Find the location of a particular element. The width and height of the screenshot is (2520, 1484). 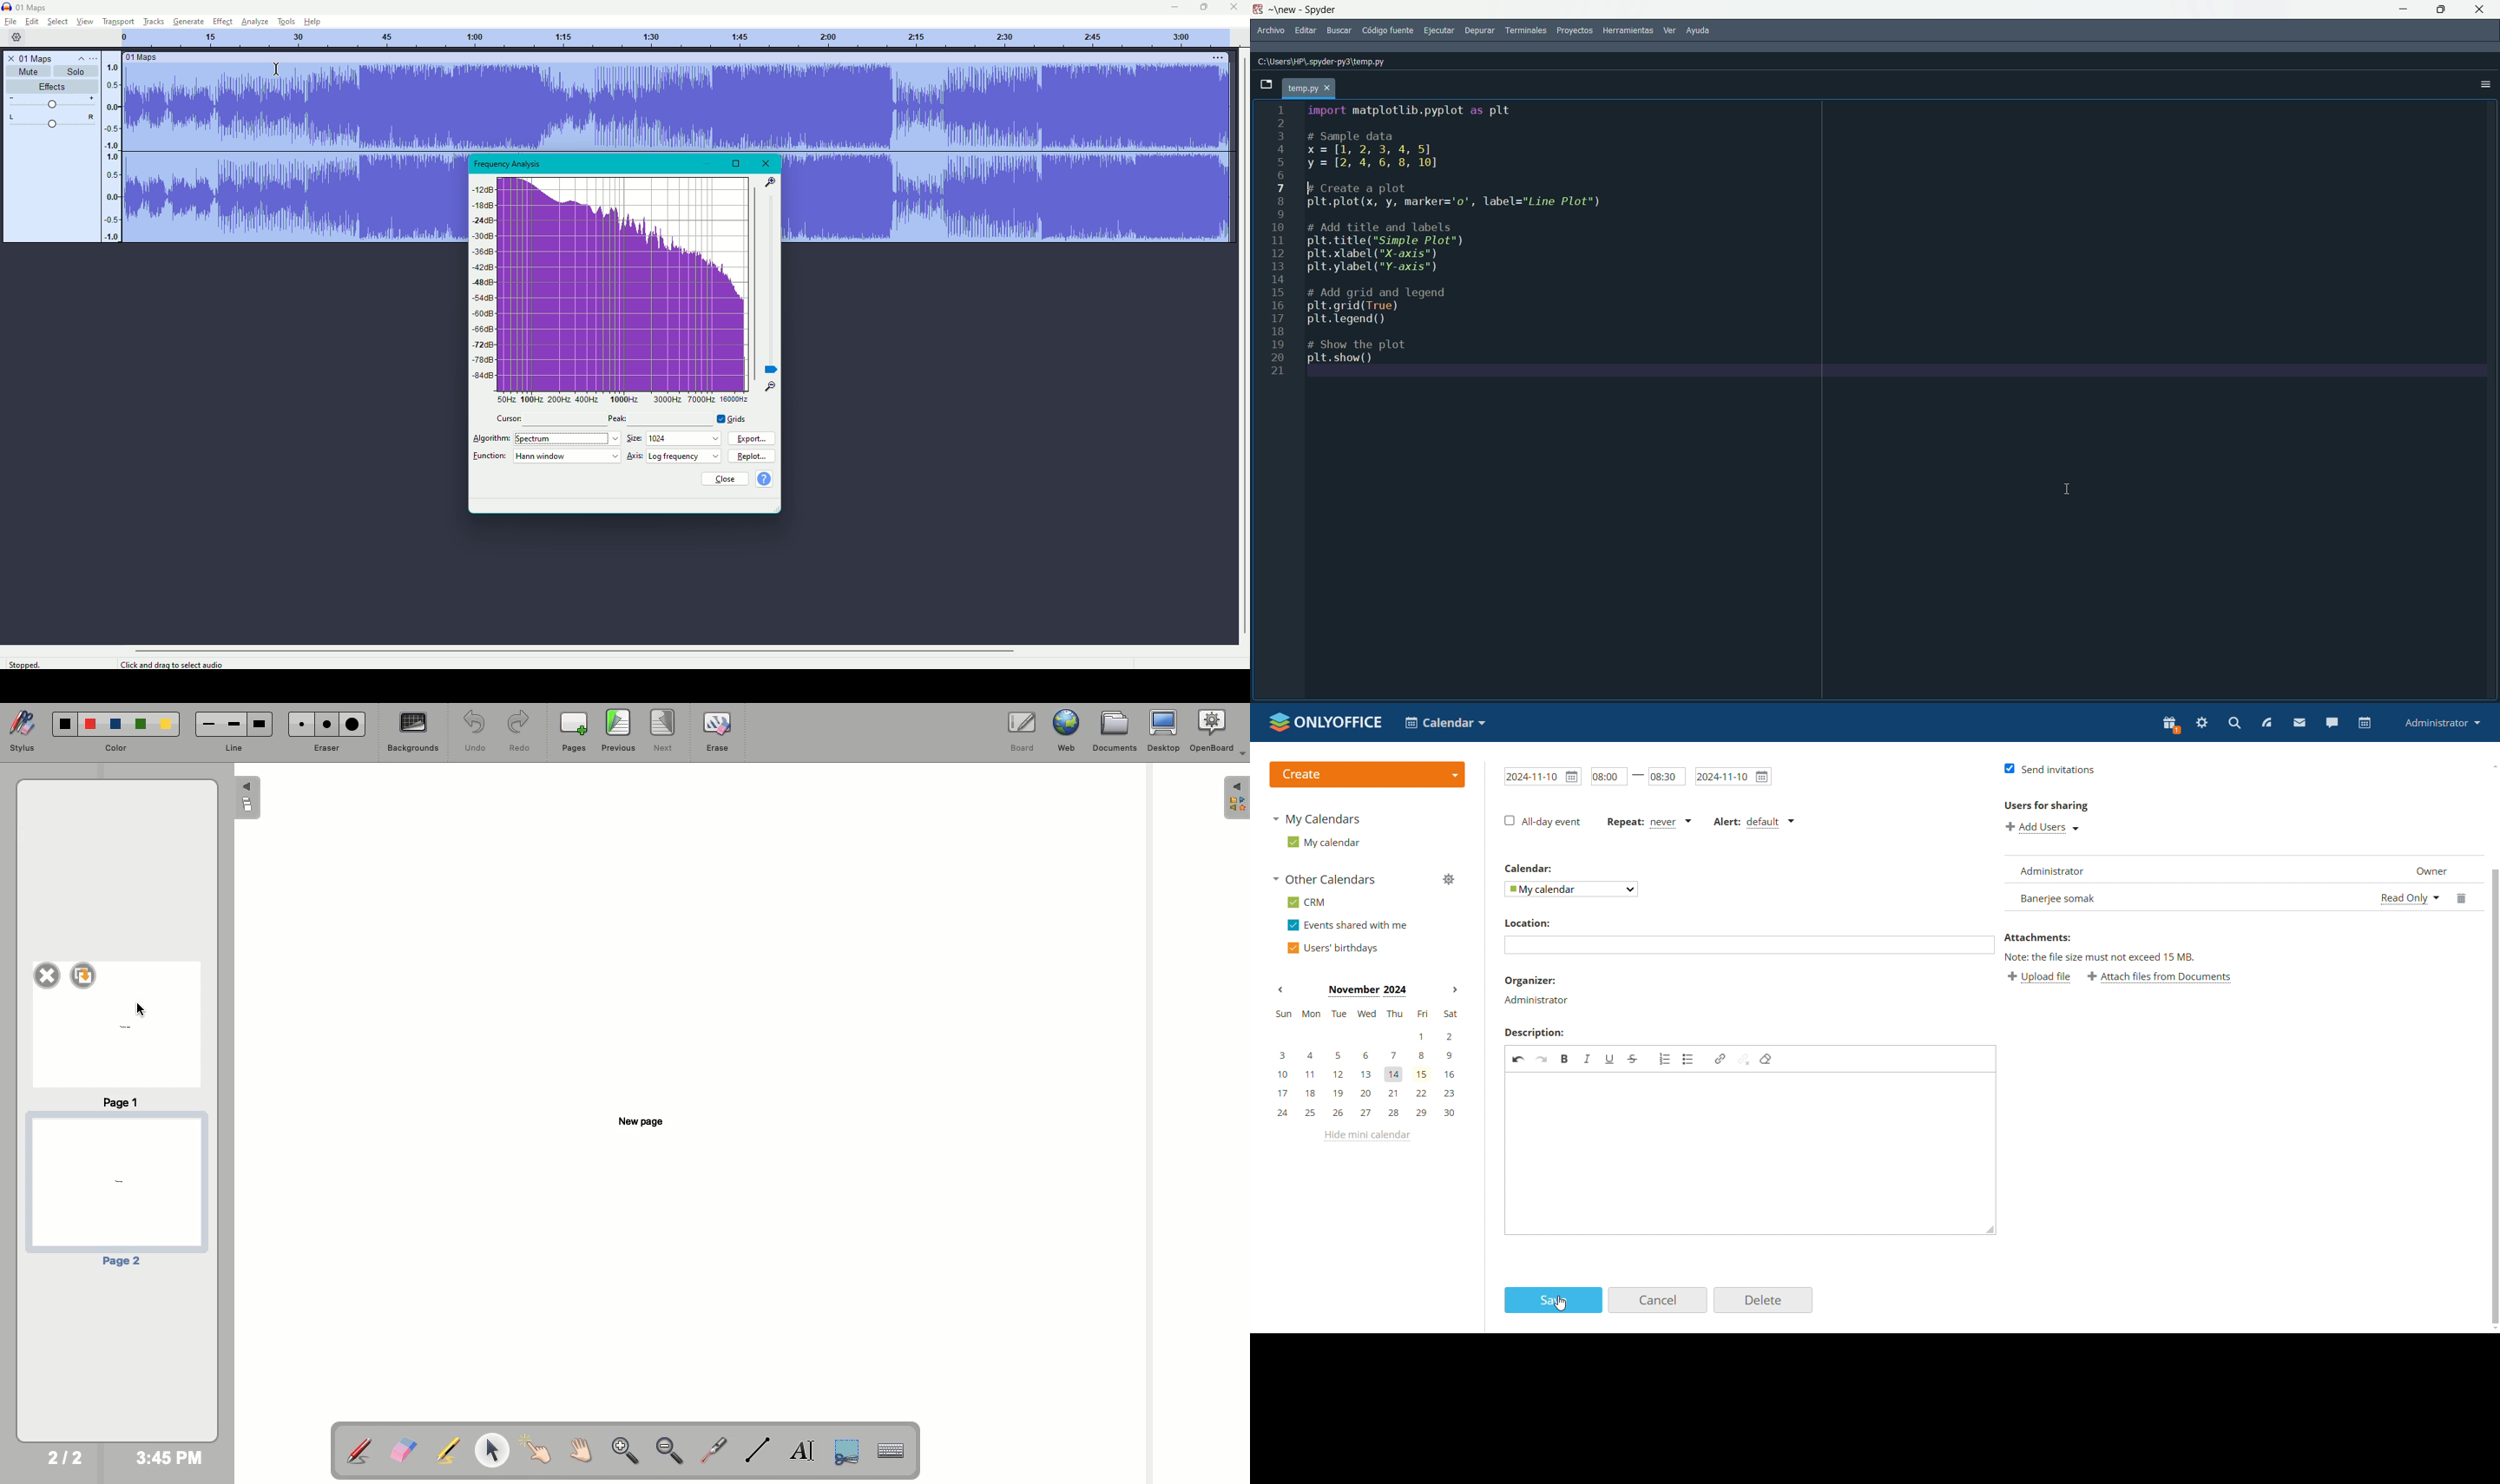

numbers is located at coordinates (114, 150).